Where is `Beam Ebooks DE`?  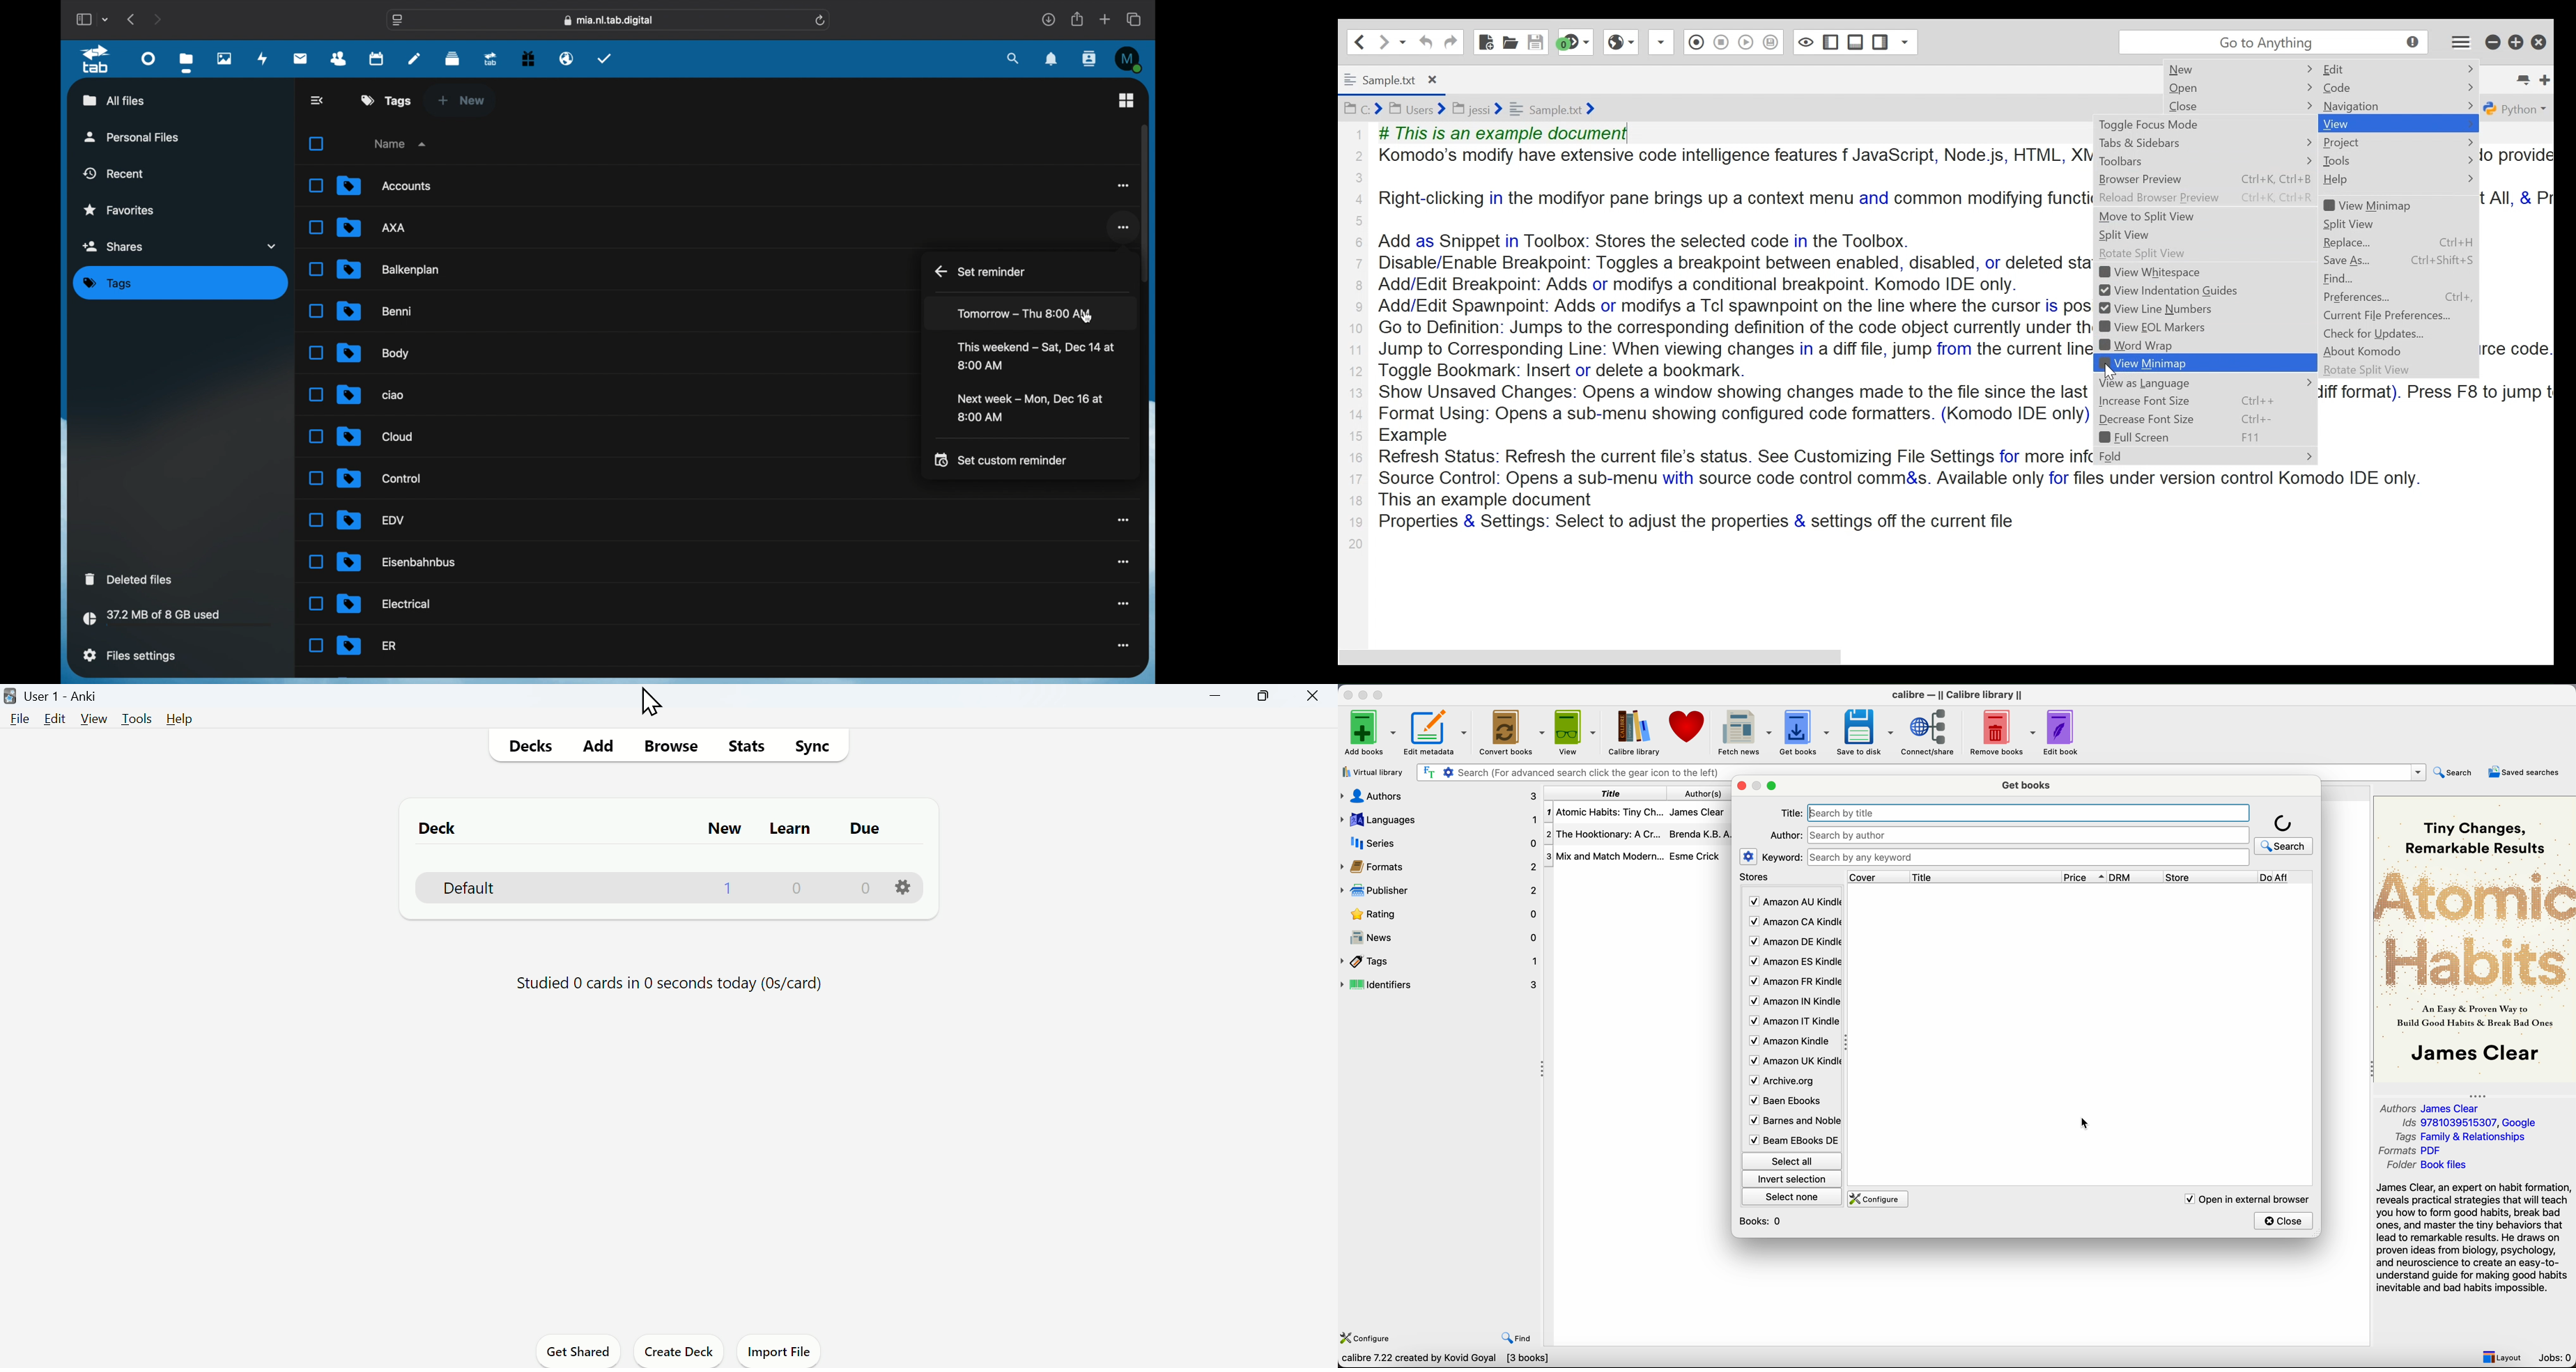
Beam Ebooks DE is located at coordinates (1792, 1141).